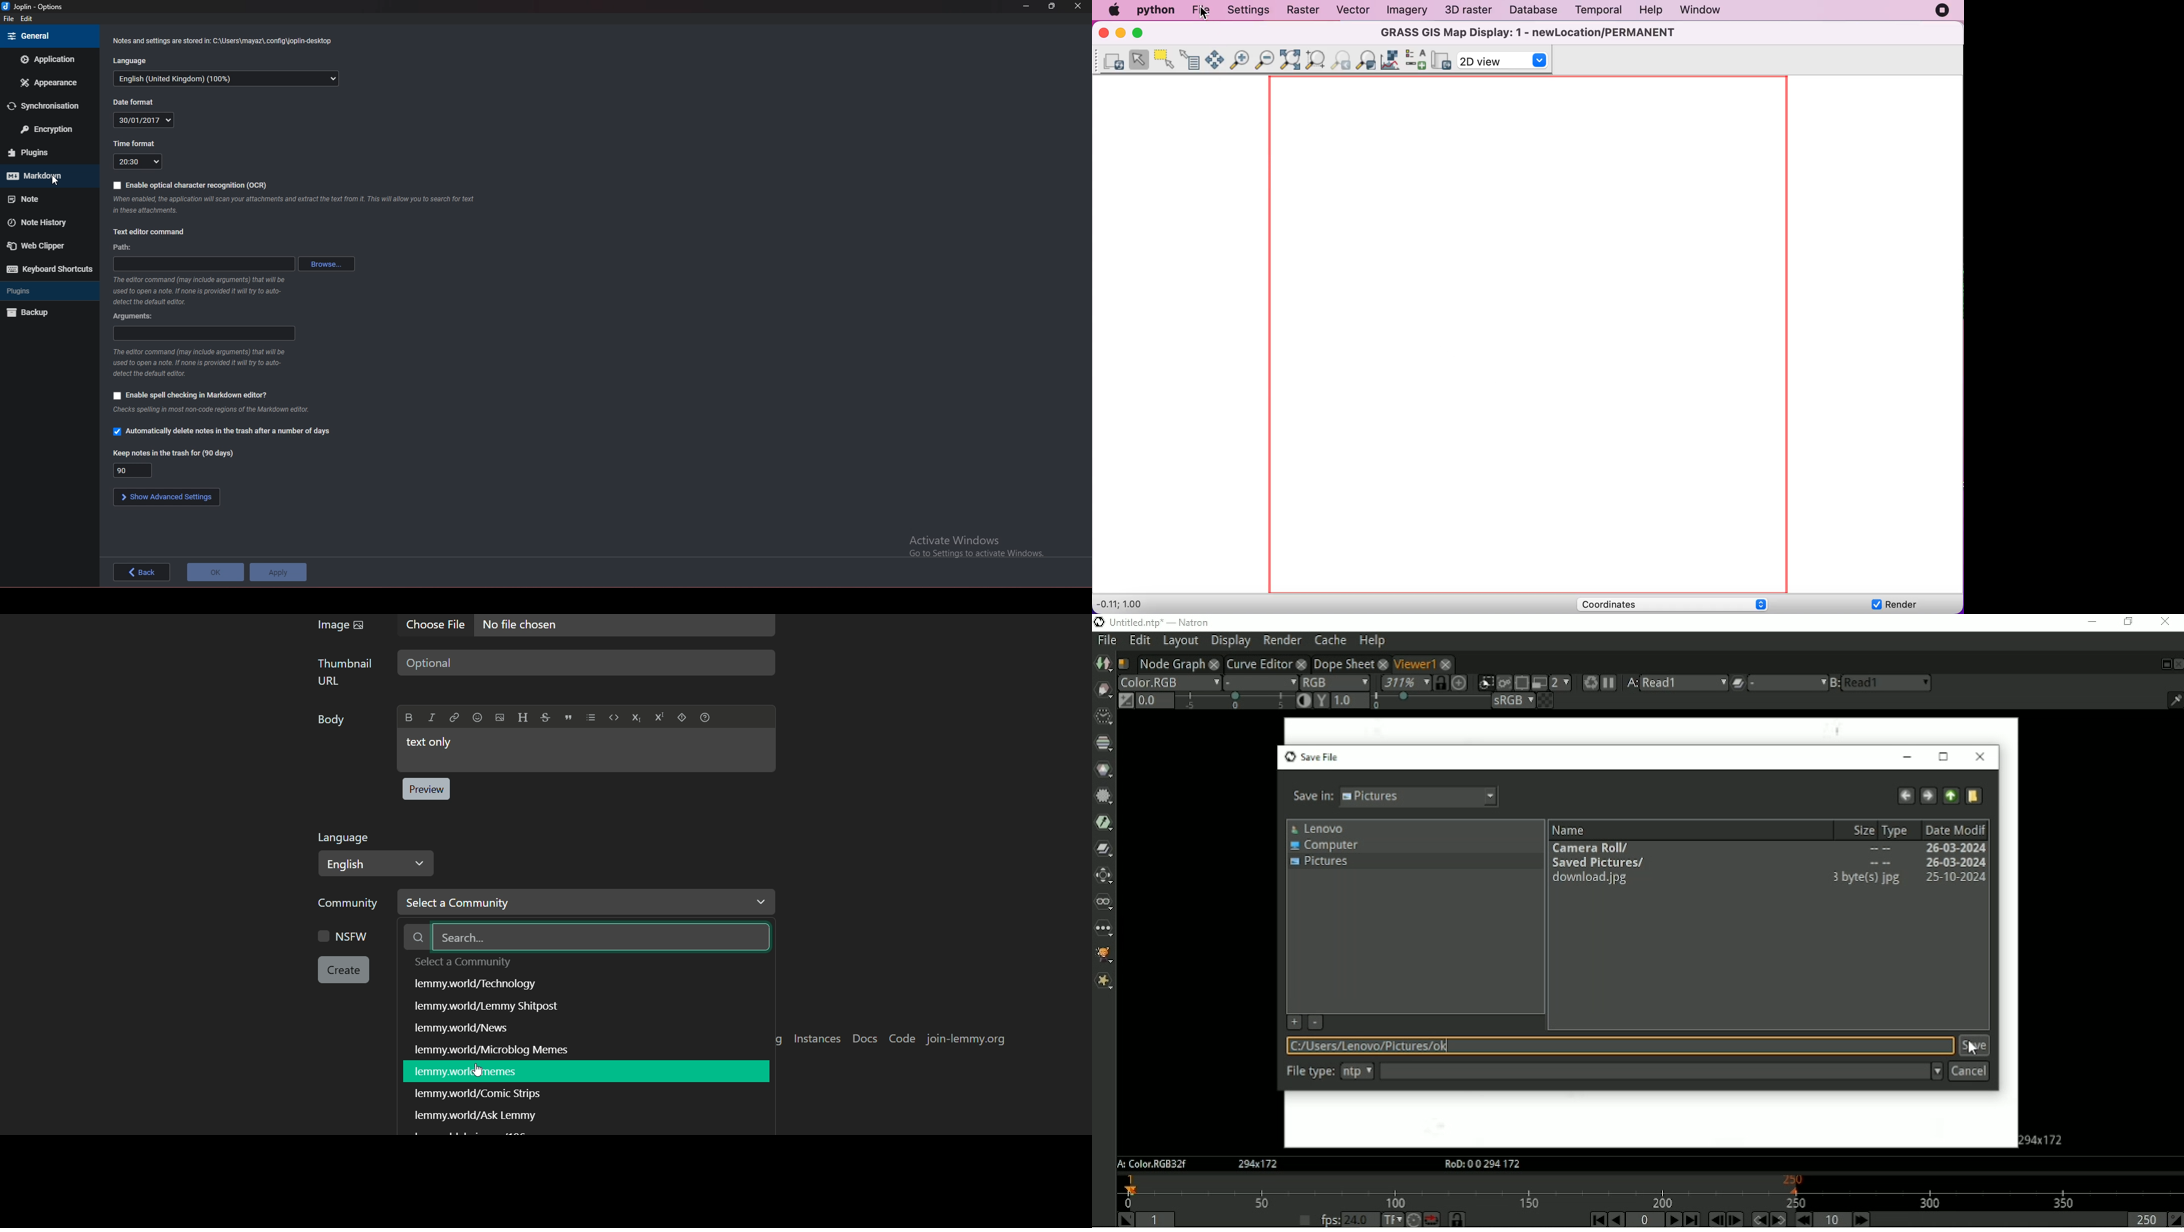  What do you see at coordinates (705, 718) in the screenshot?
I see `Formatting help` at bounding box center [705, 718].